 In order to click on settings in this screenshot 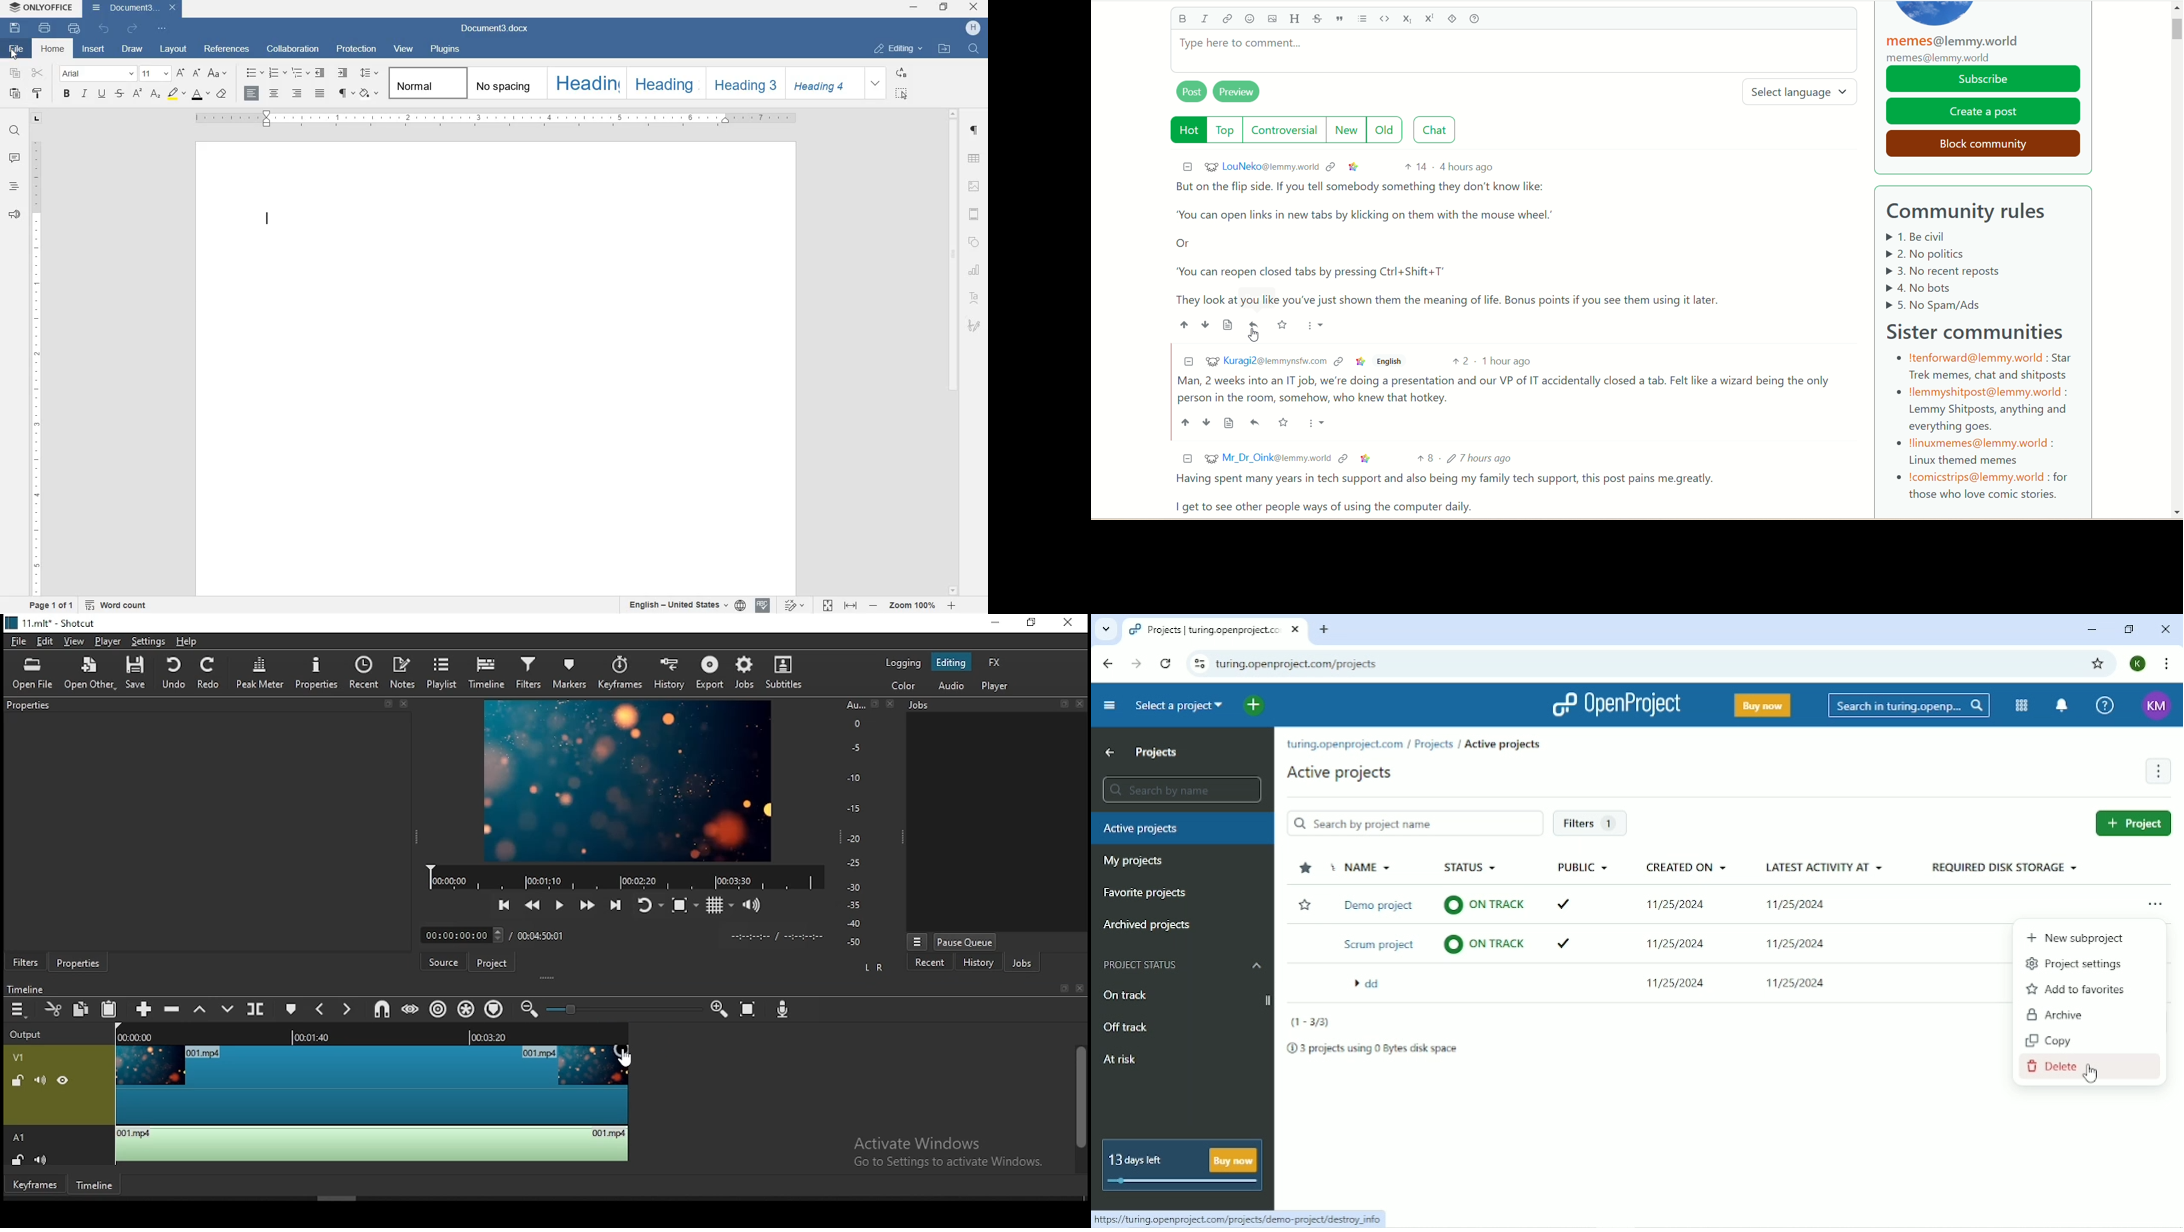, I will do `click(148, 640)`.